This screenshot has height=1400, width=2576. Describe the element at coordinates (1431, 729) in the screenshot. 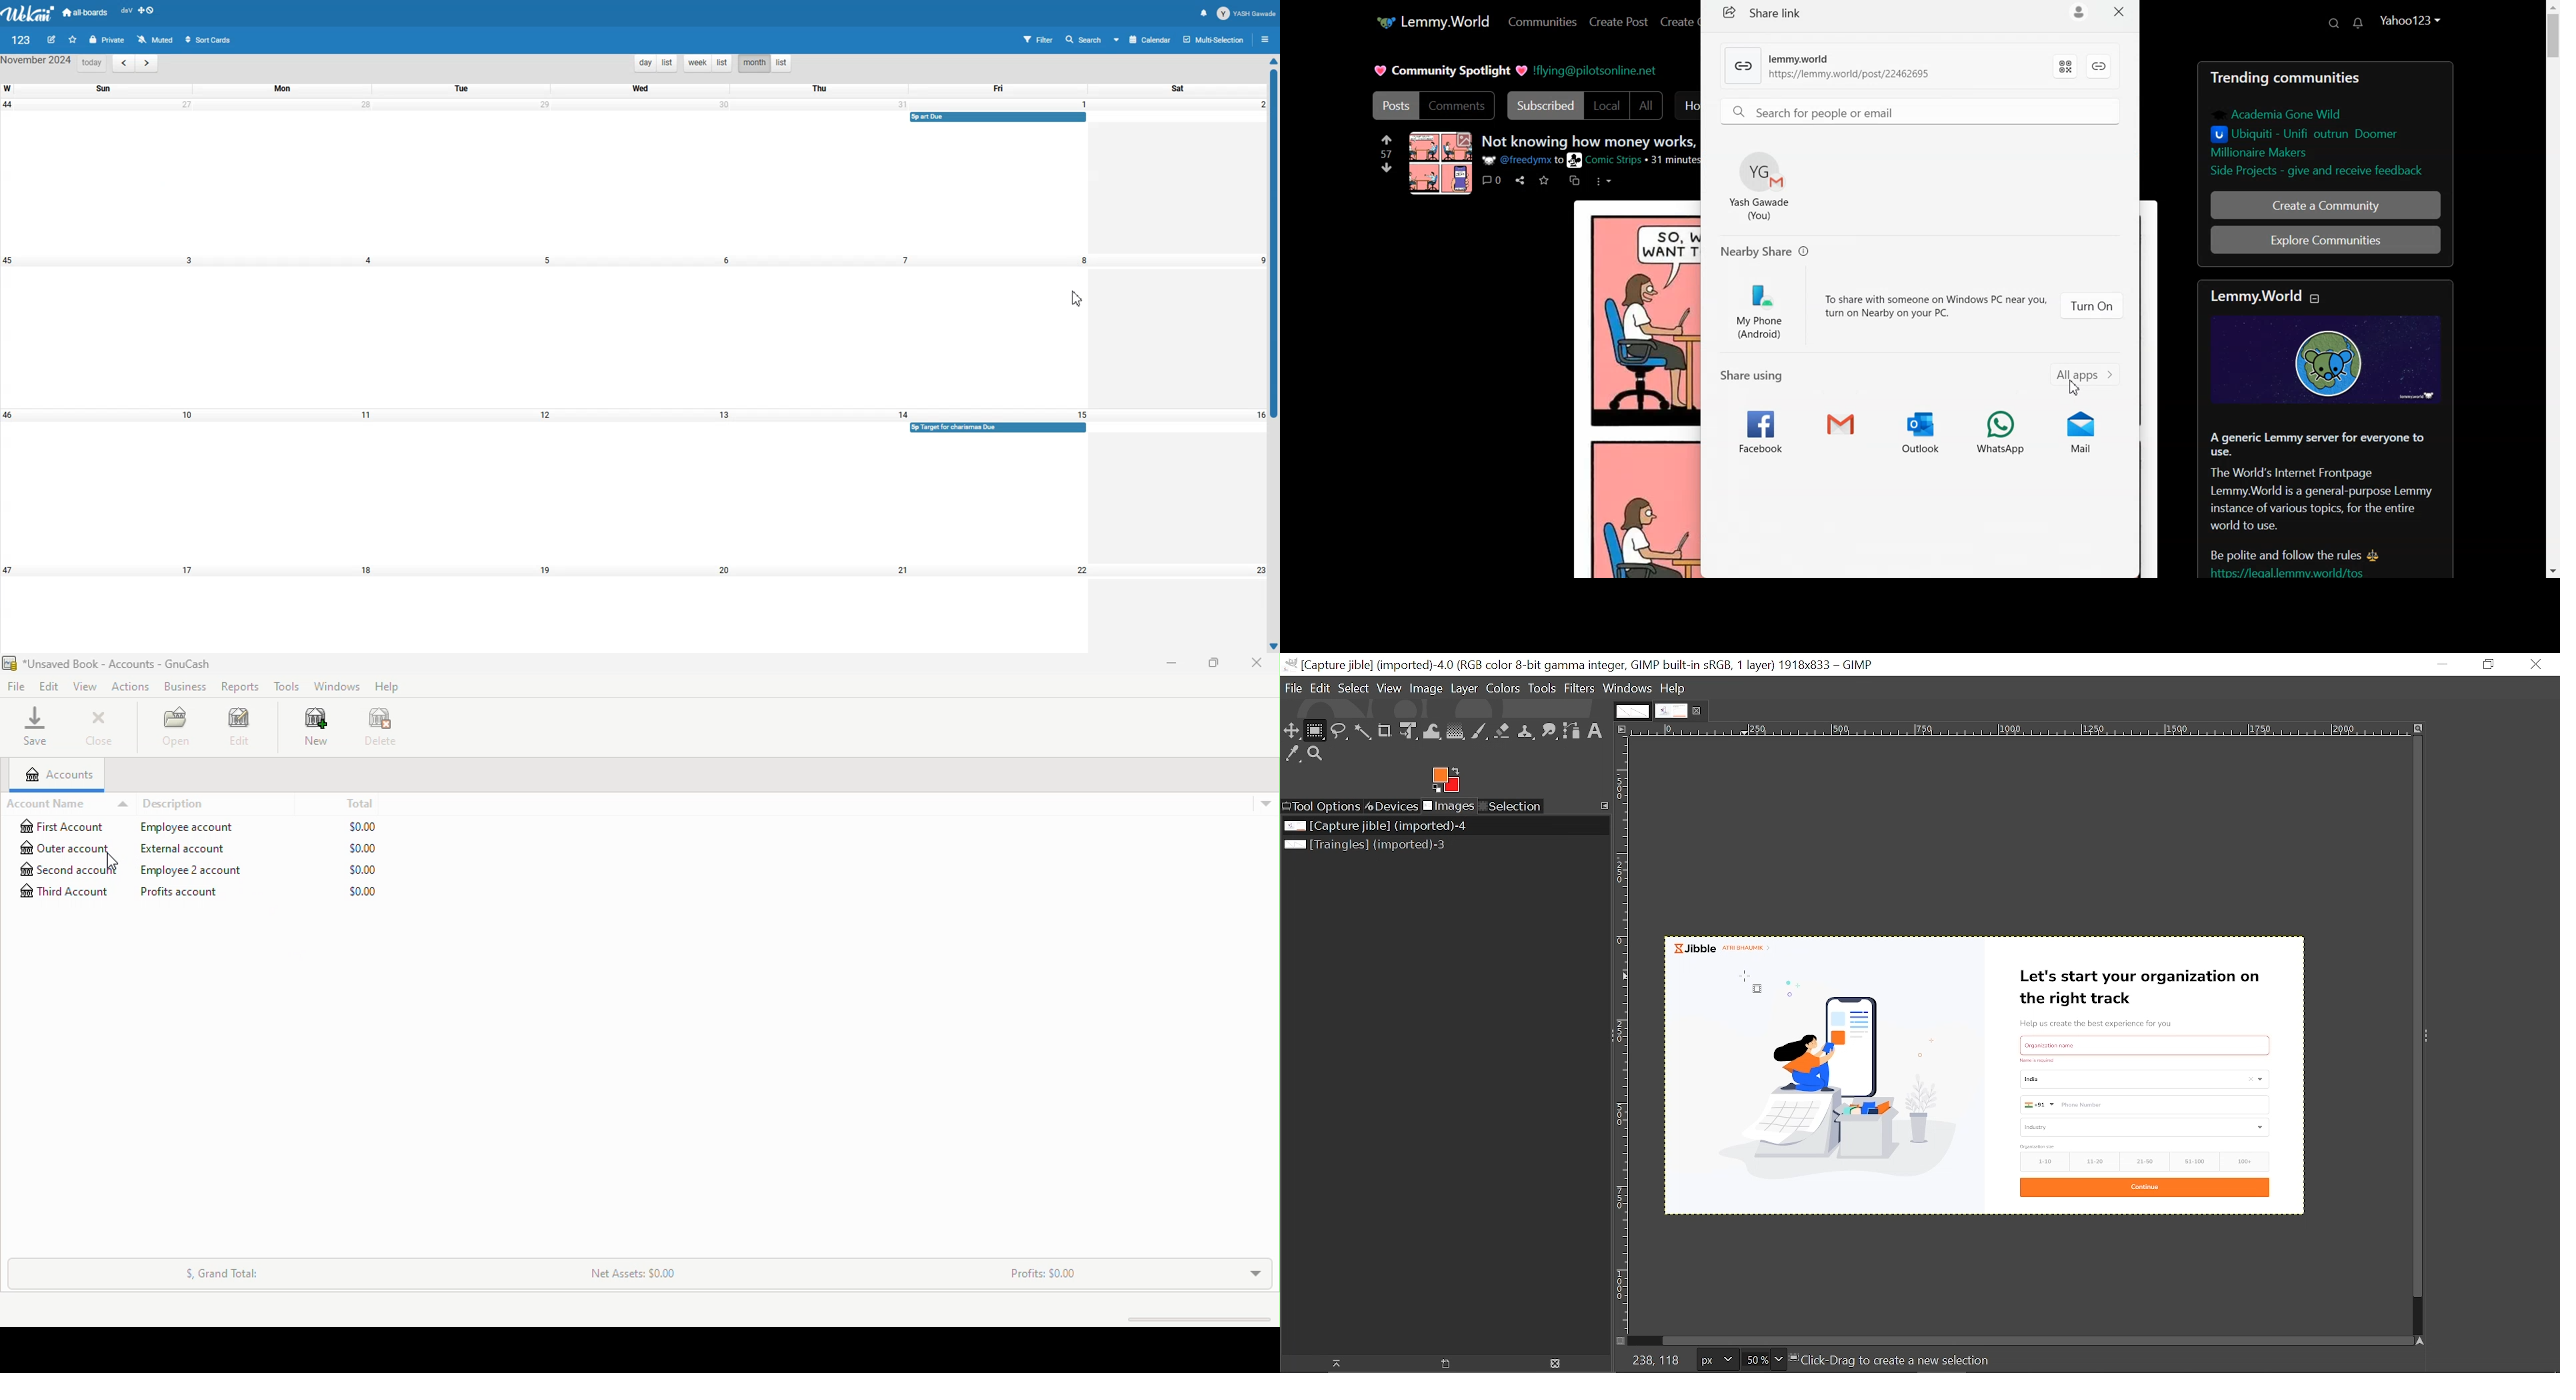

I see `wrap text` at that location.